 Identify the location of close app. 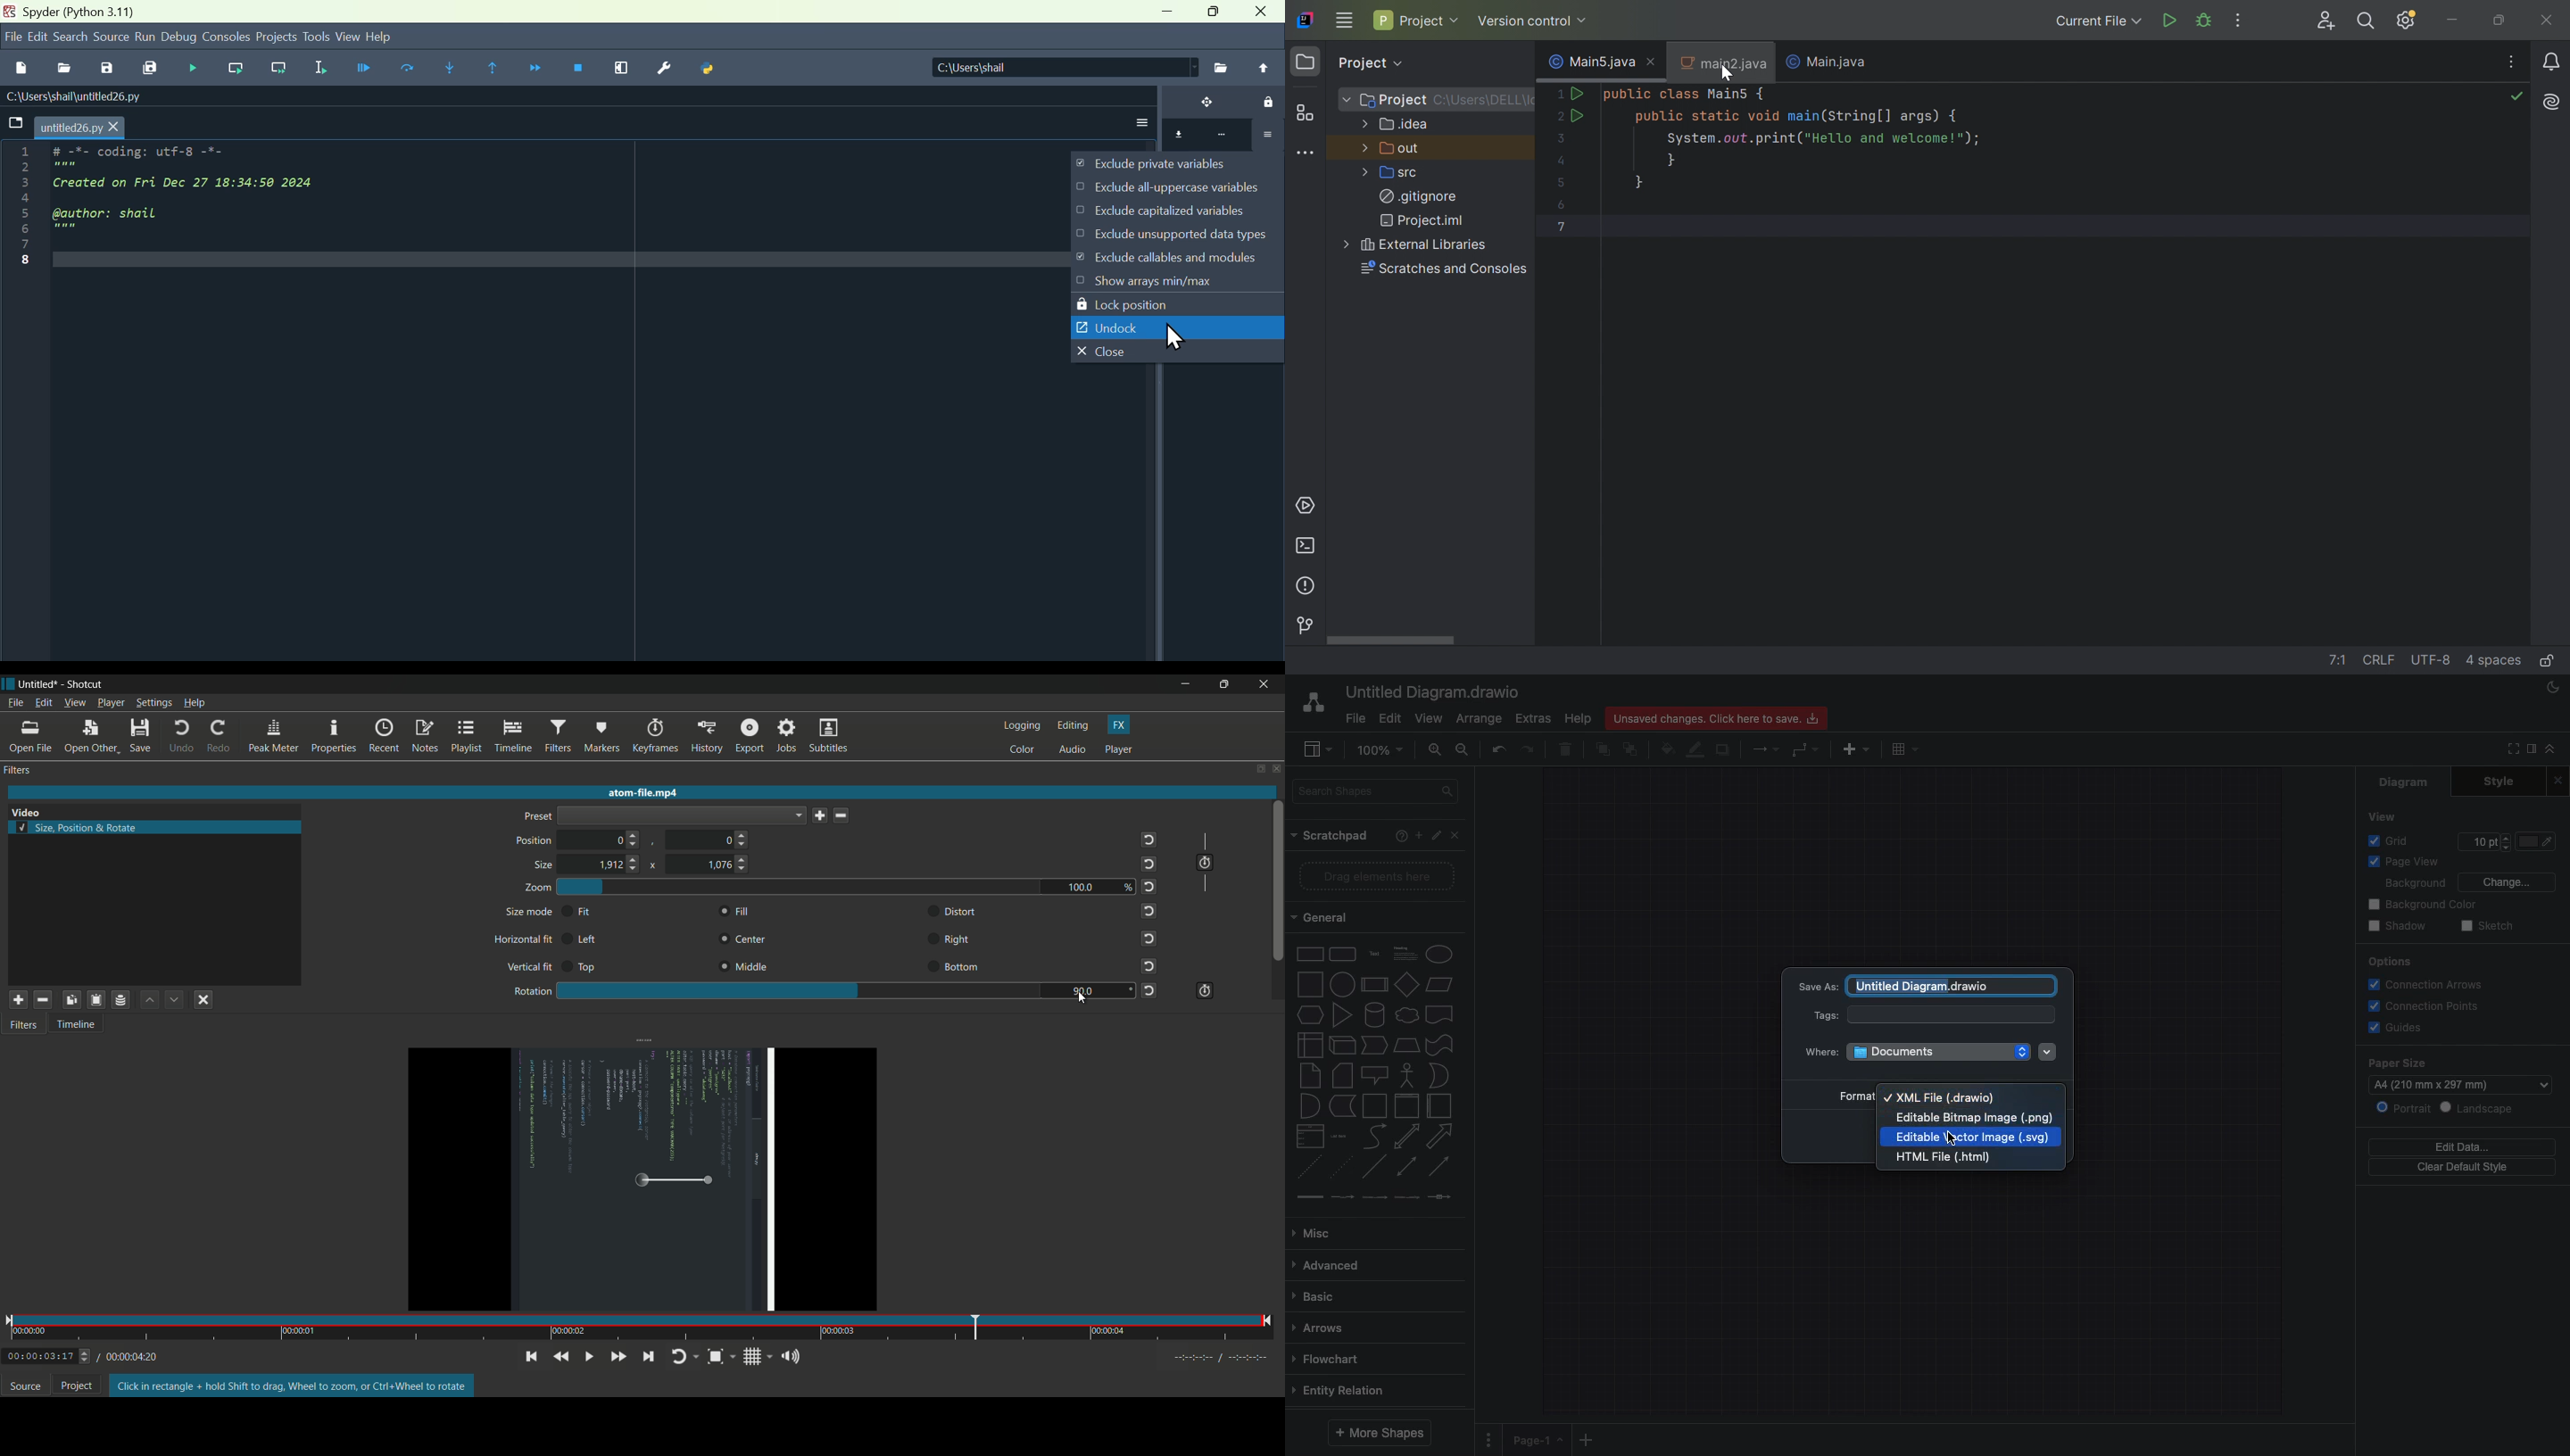
(1268, 685).